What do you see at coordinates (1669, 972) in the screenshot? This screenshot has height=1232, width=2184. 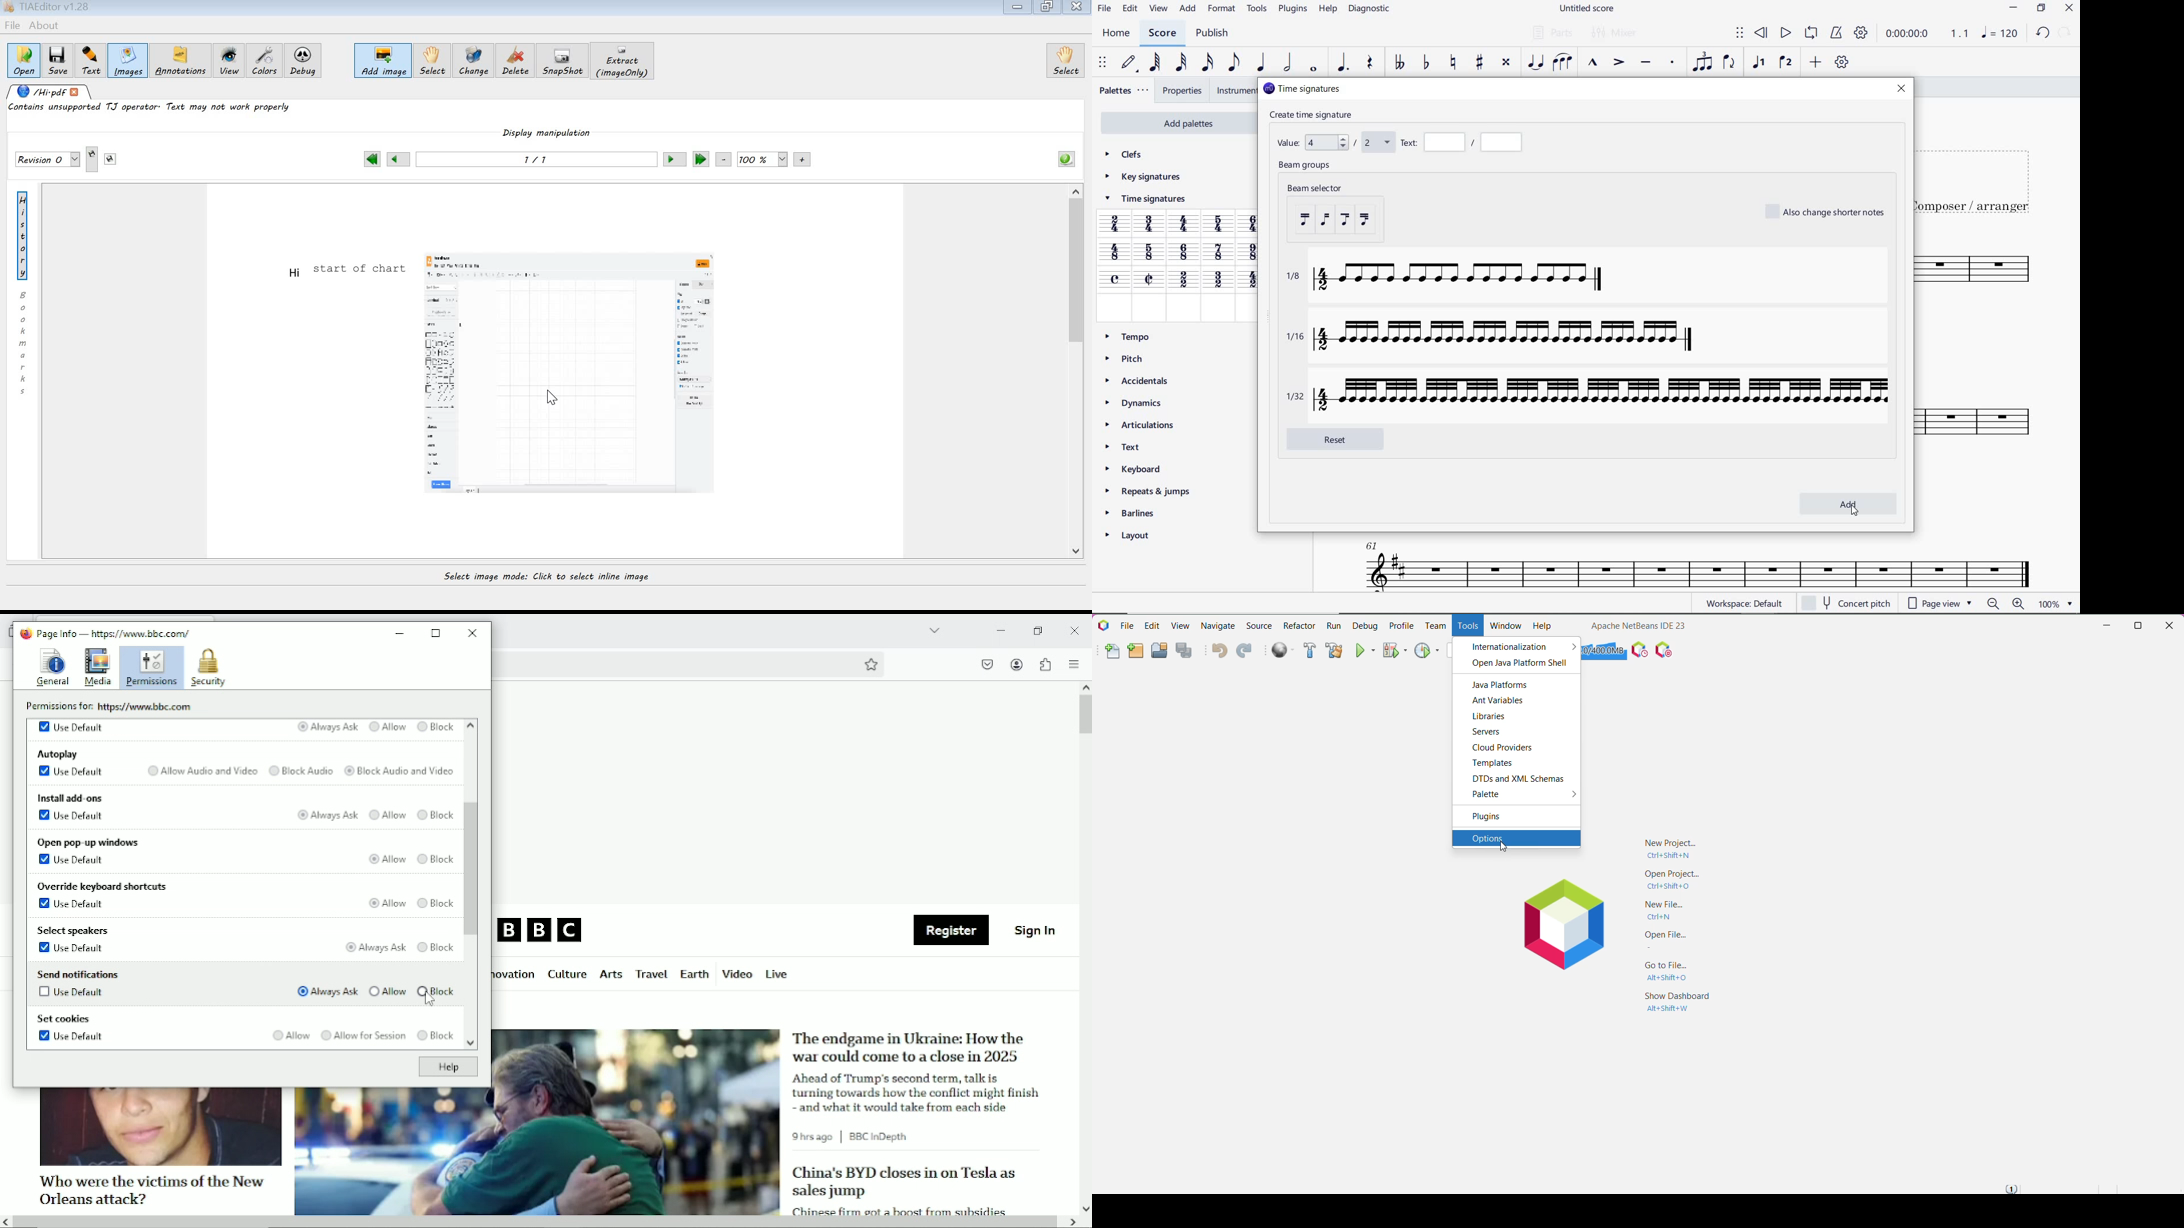 I see `Go to File` at bounding box center [1669, 972].